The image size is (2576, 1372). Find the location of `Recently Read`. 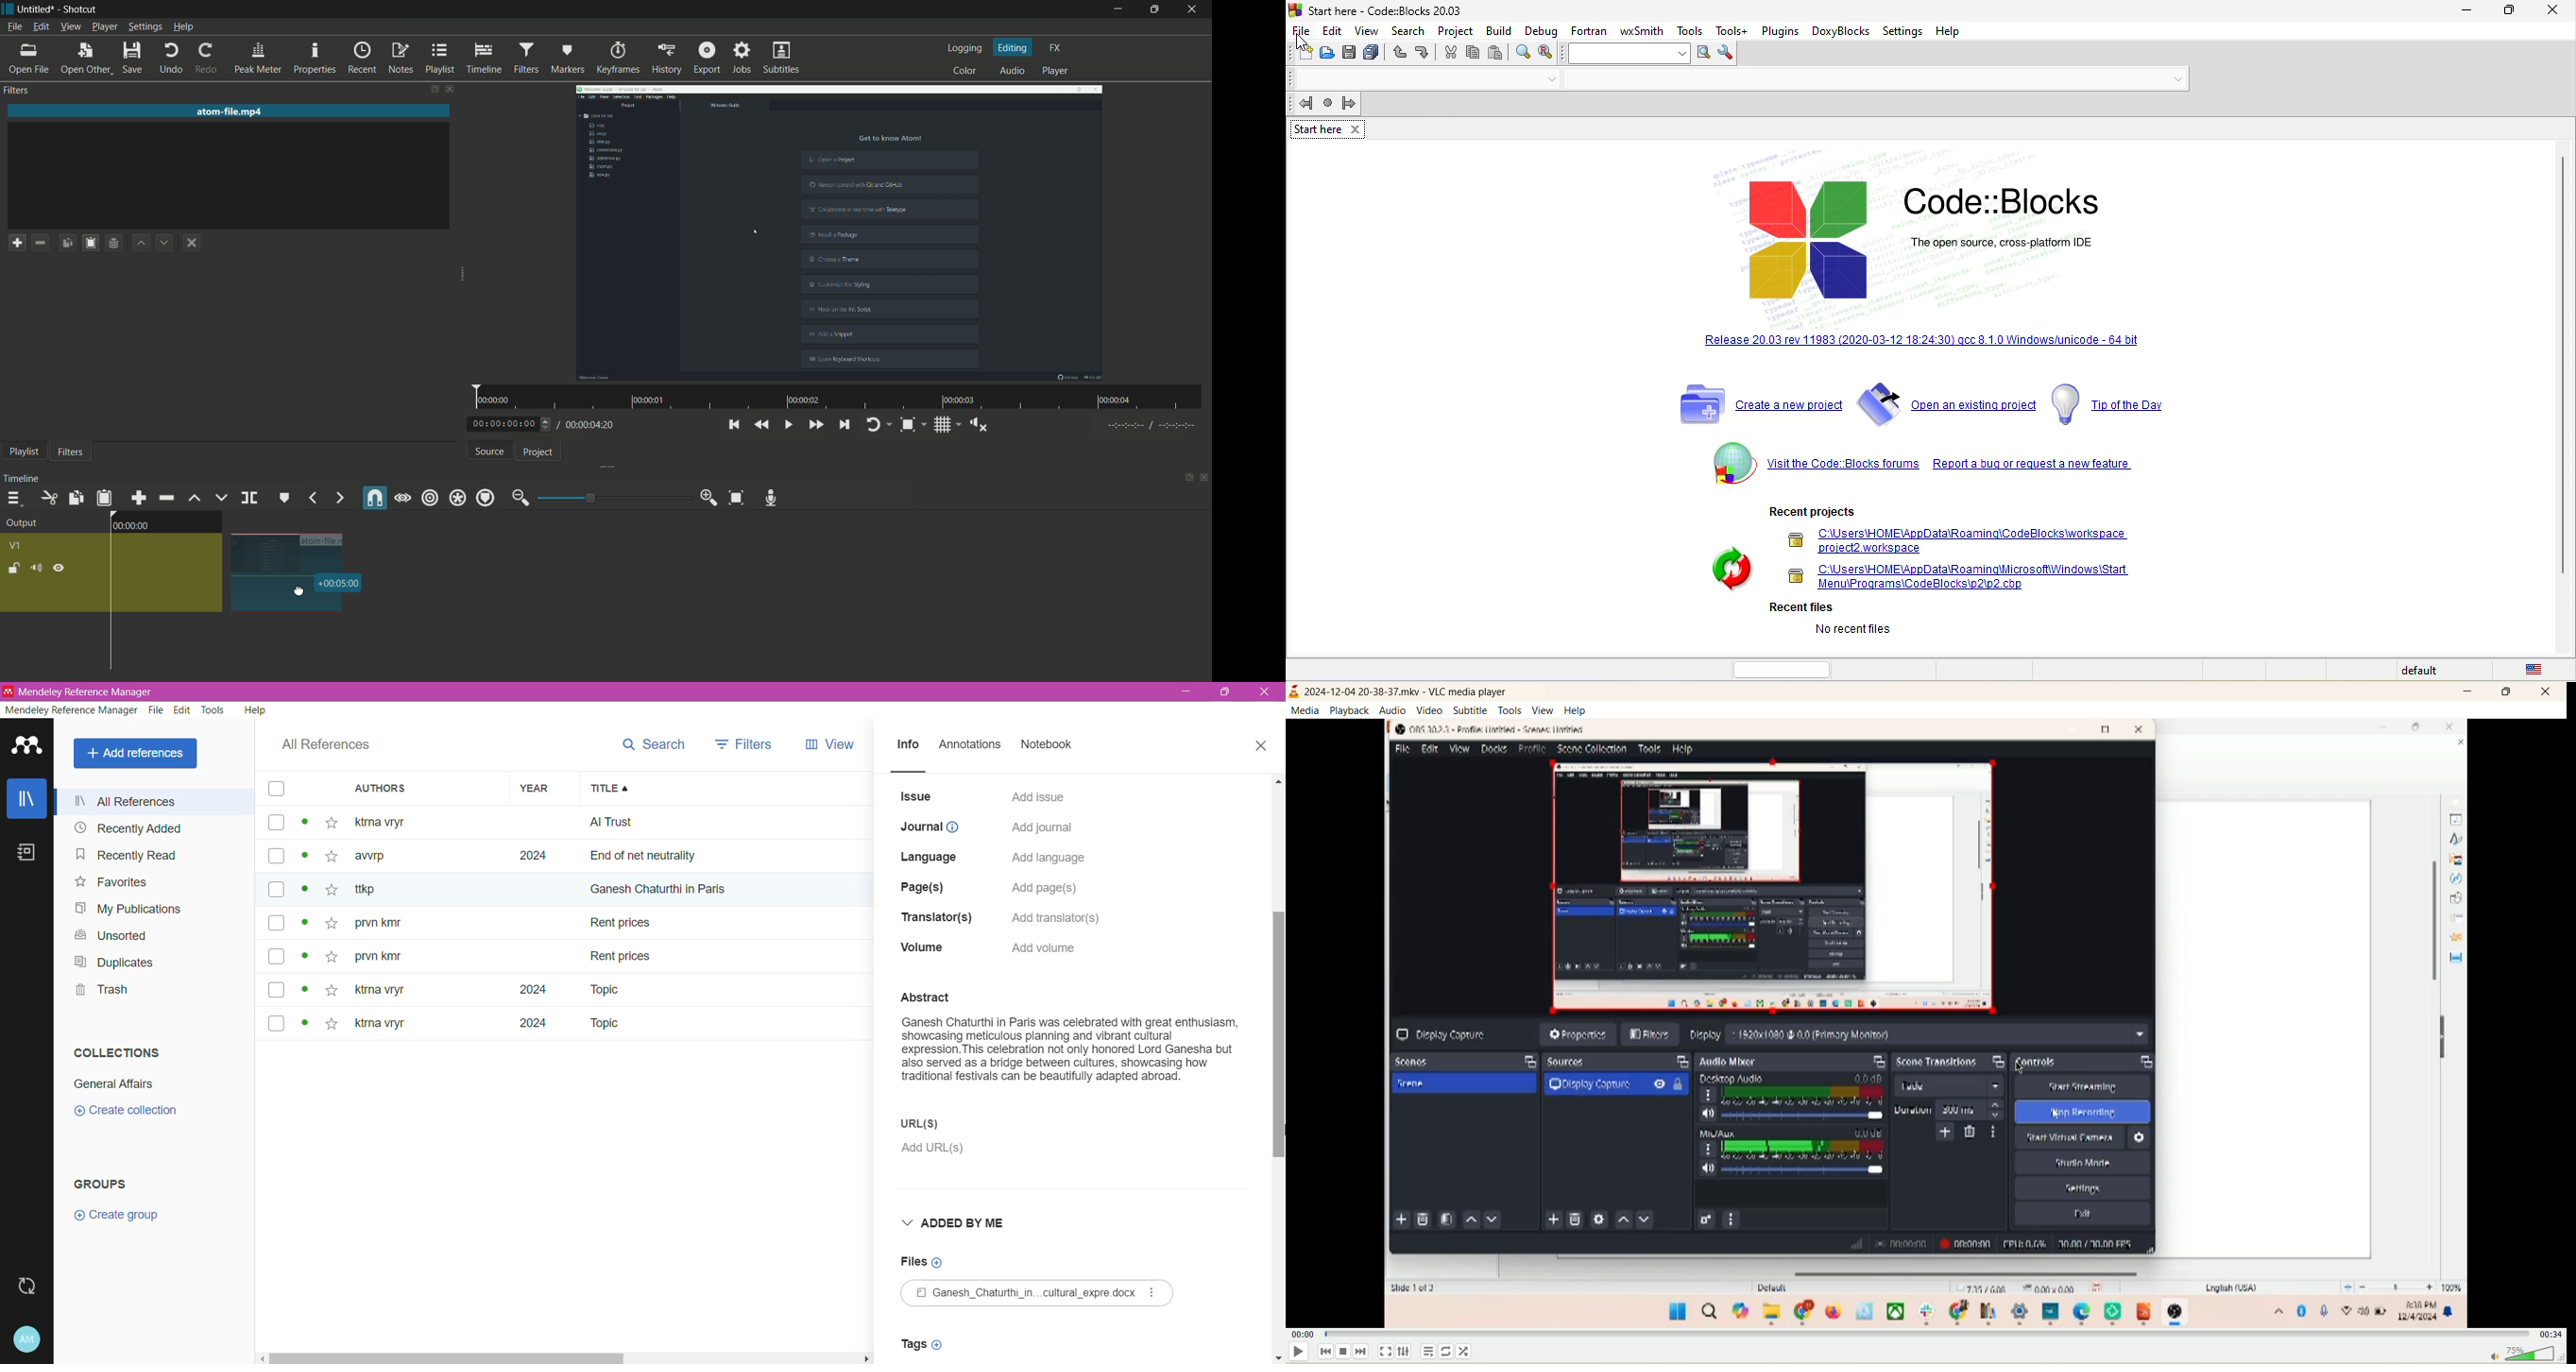

Recently Read is located at coordinates (127, 856).